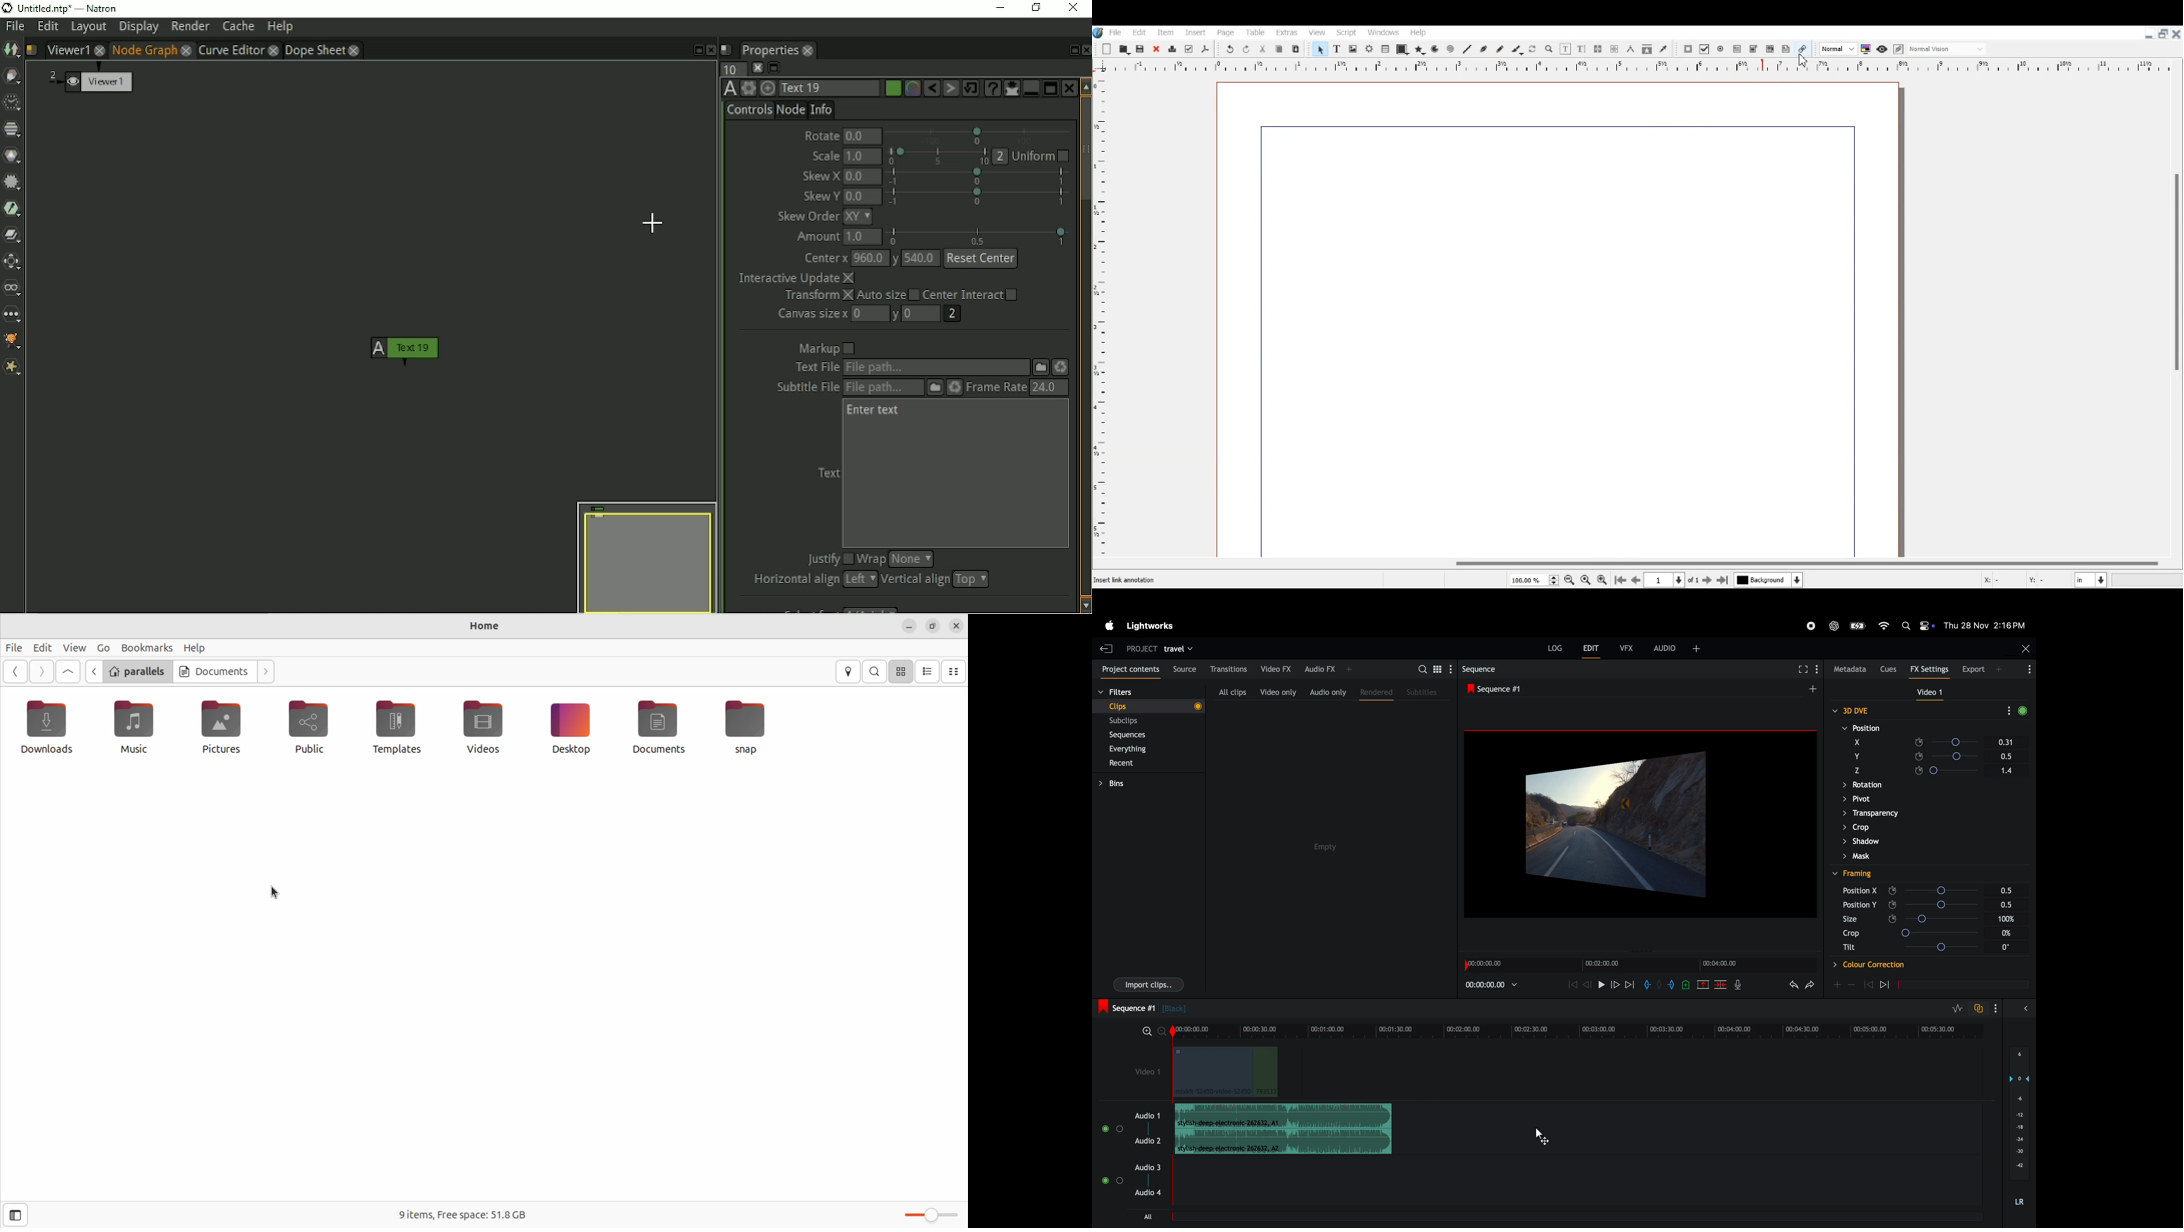  Describe the element at coordinates (1548, 49) in the screenshot. I see `Zoom in or out` at that location.